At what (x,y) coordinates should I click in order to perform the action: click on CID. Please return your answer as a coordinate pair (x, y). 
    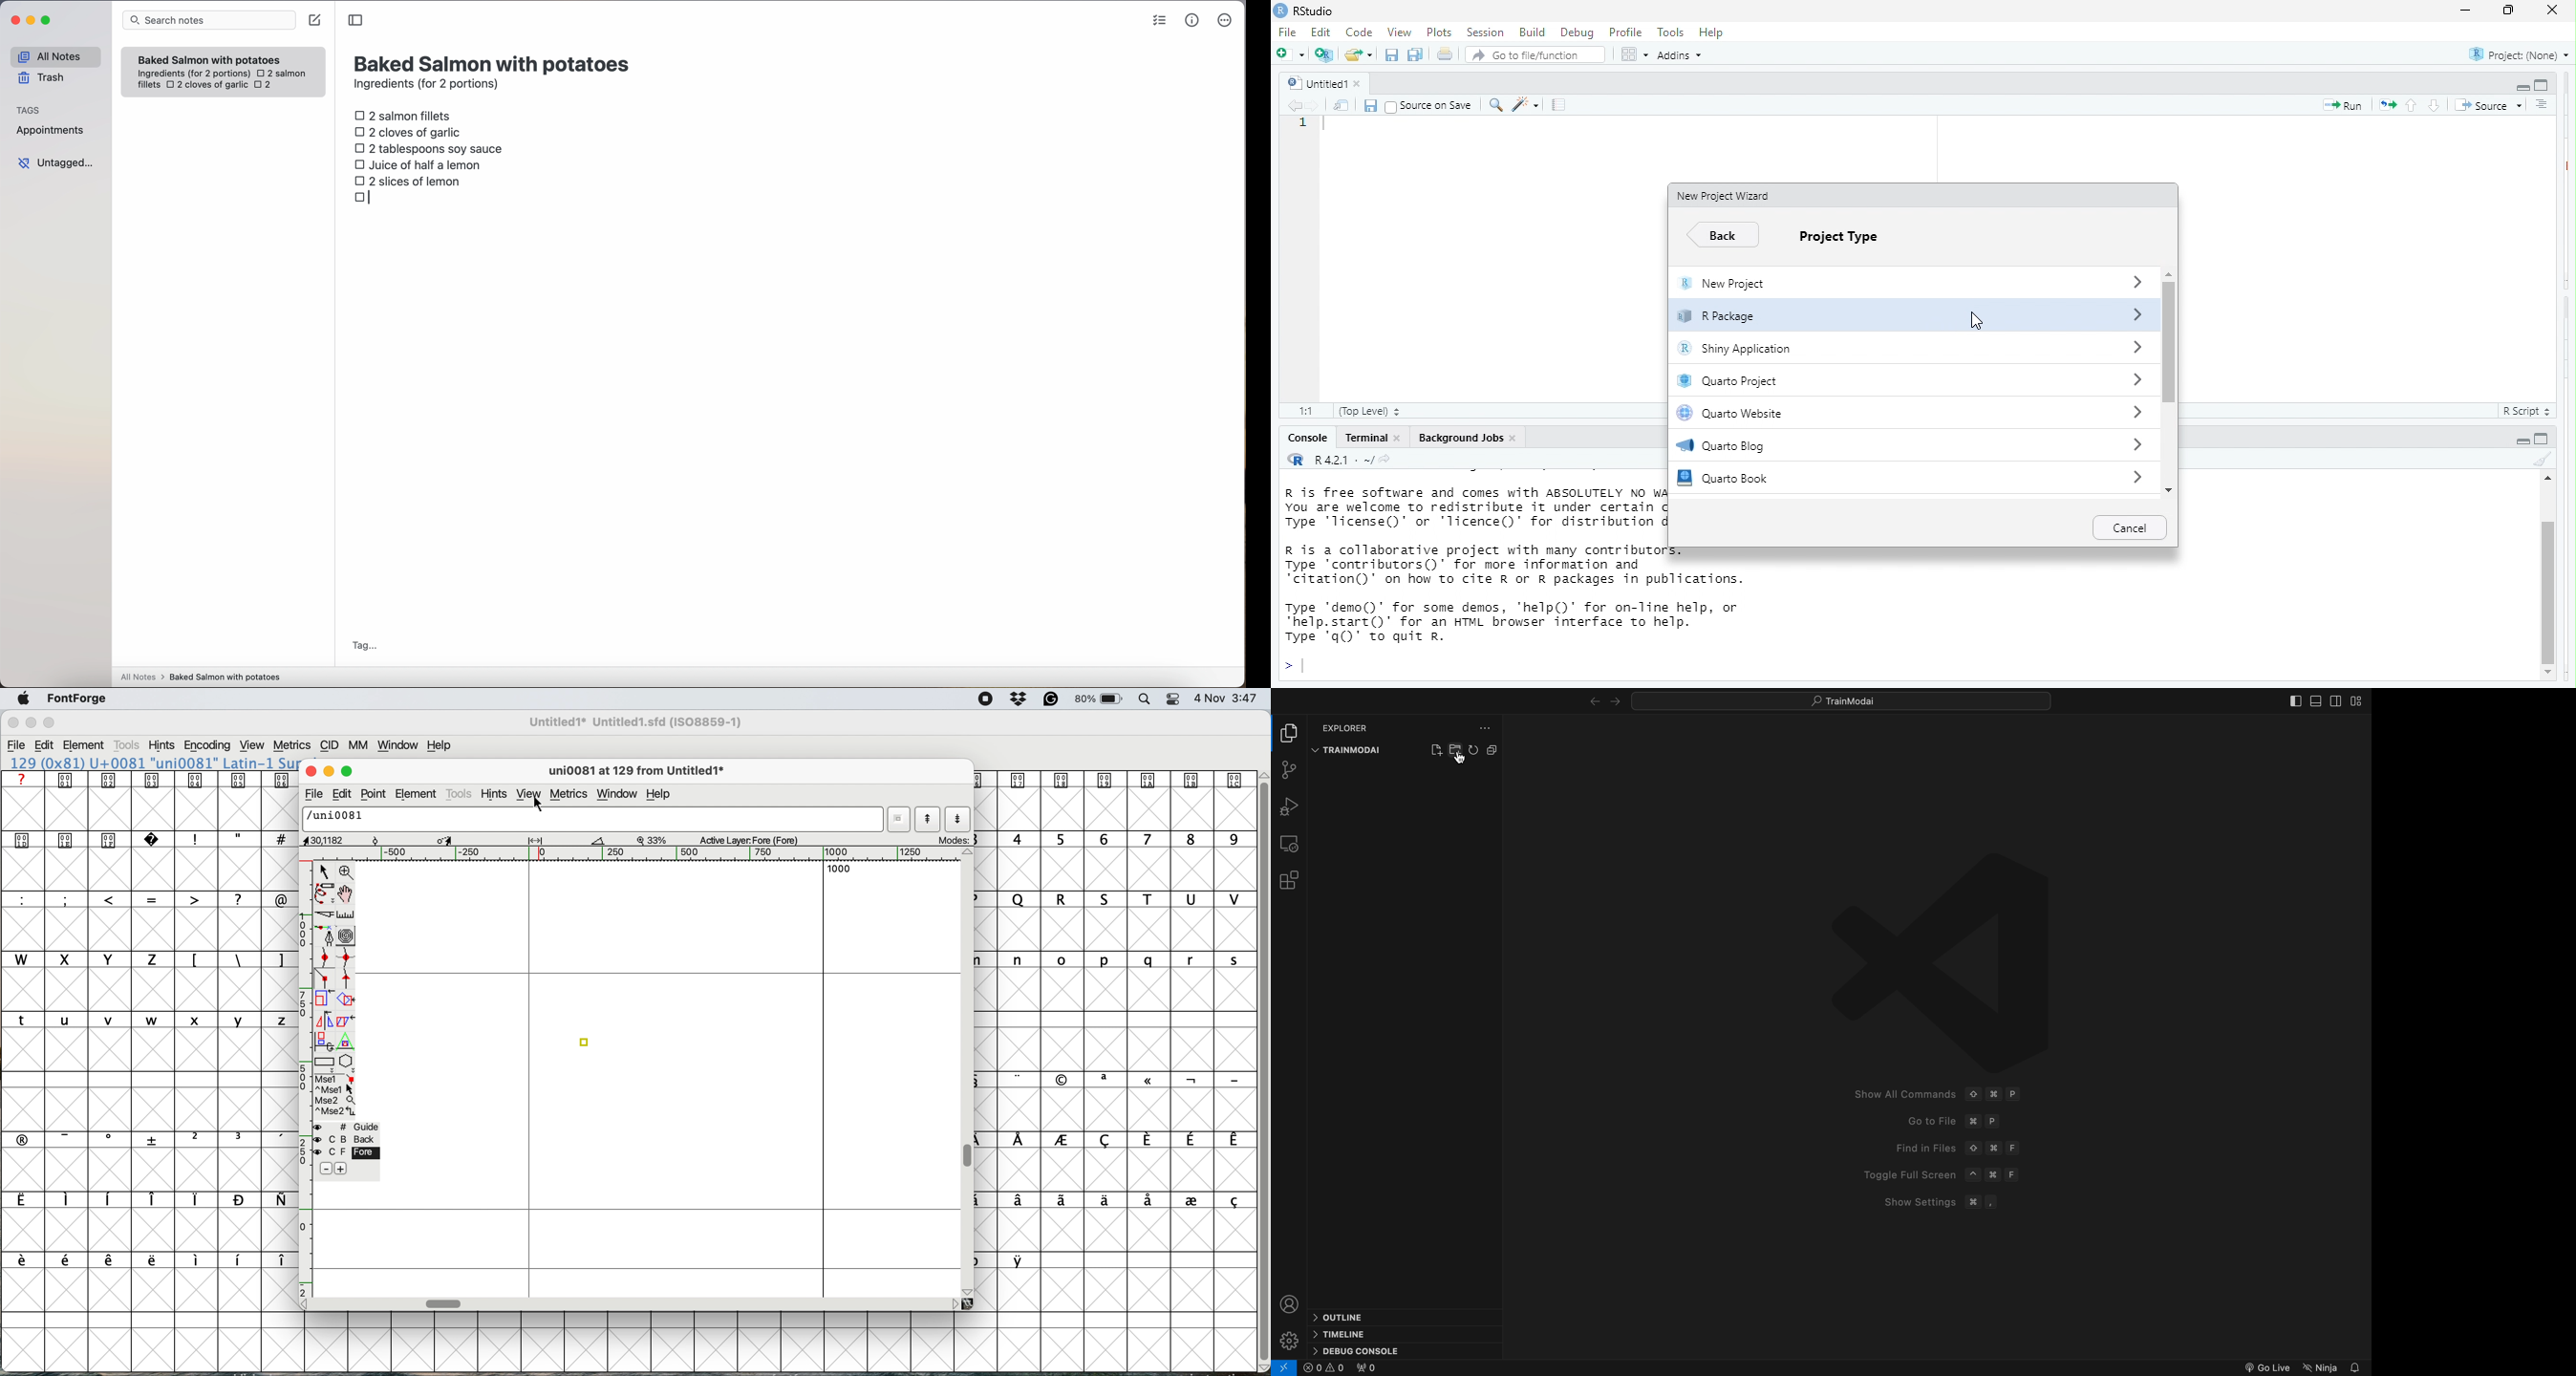
    Looking at the image, I should click on (329, 746).